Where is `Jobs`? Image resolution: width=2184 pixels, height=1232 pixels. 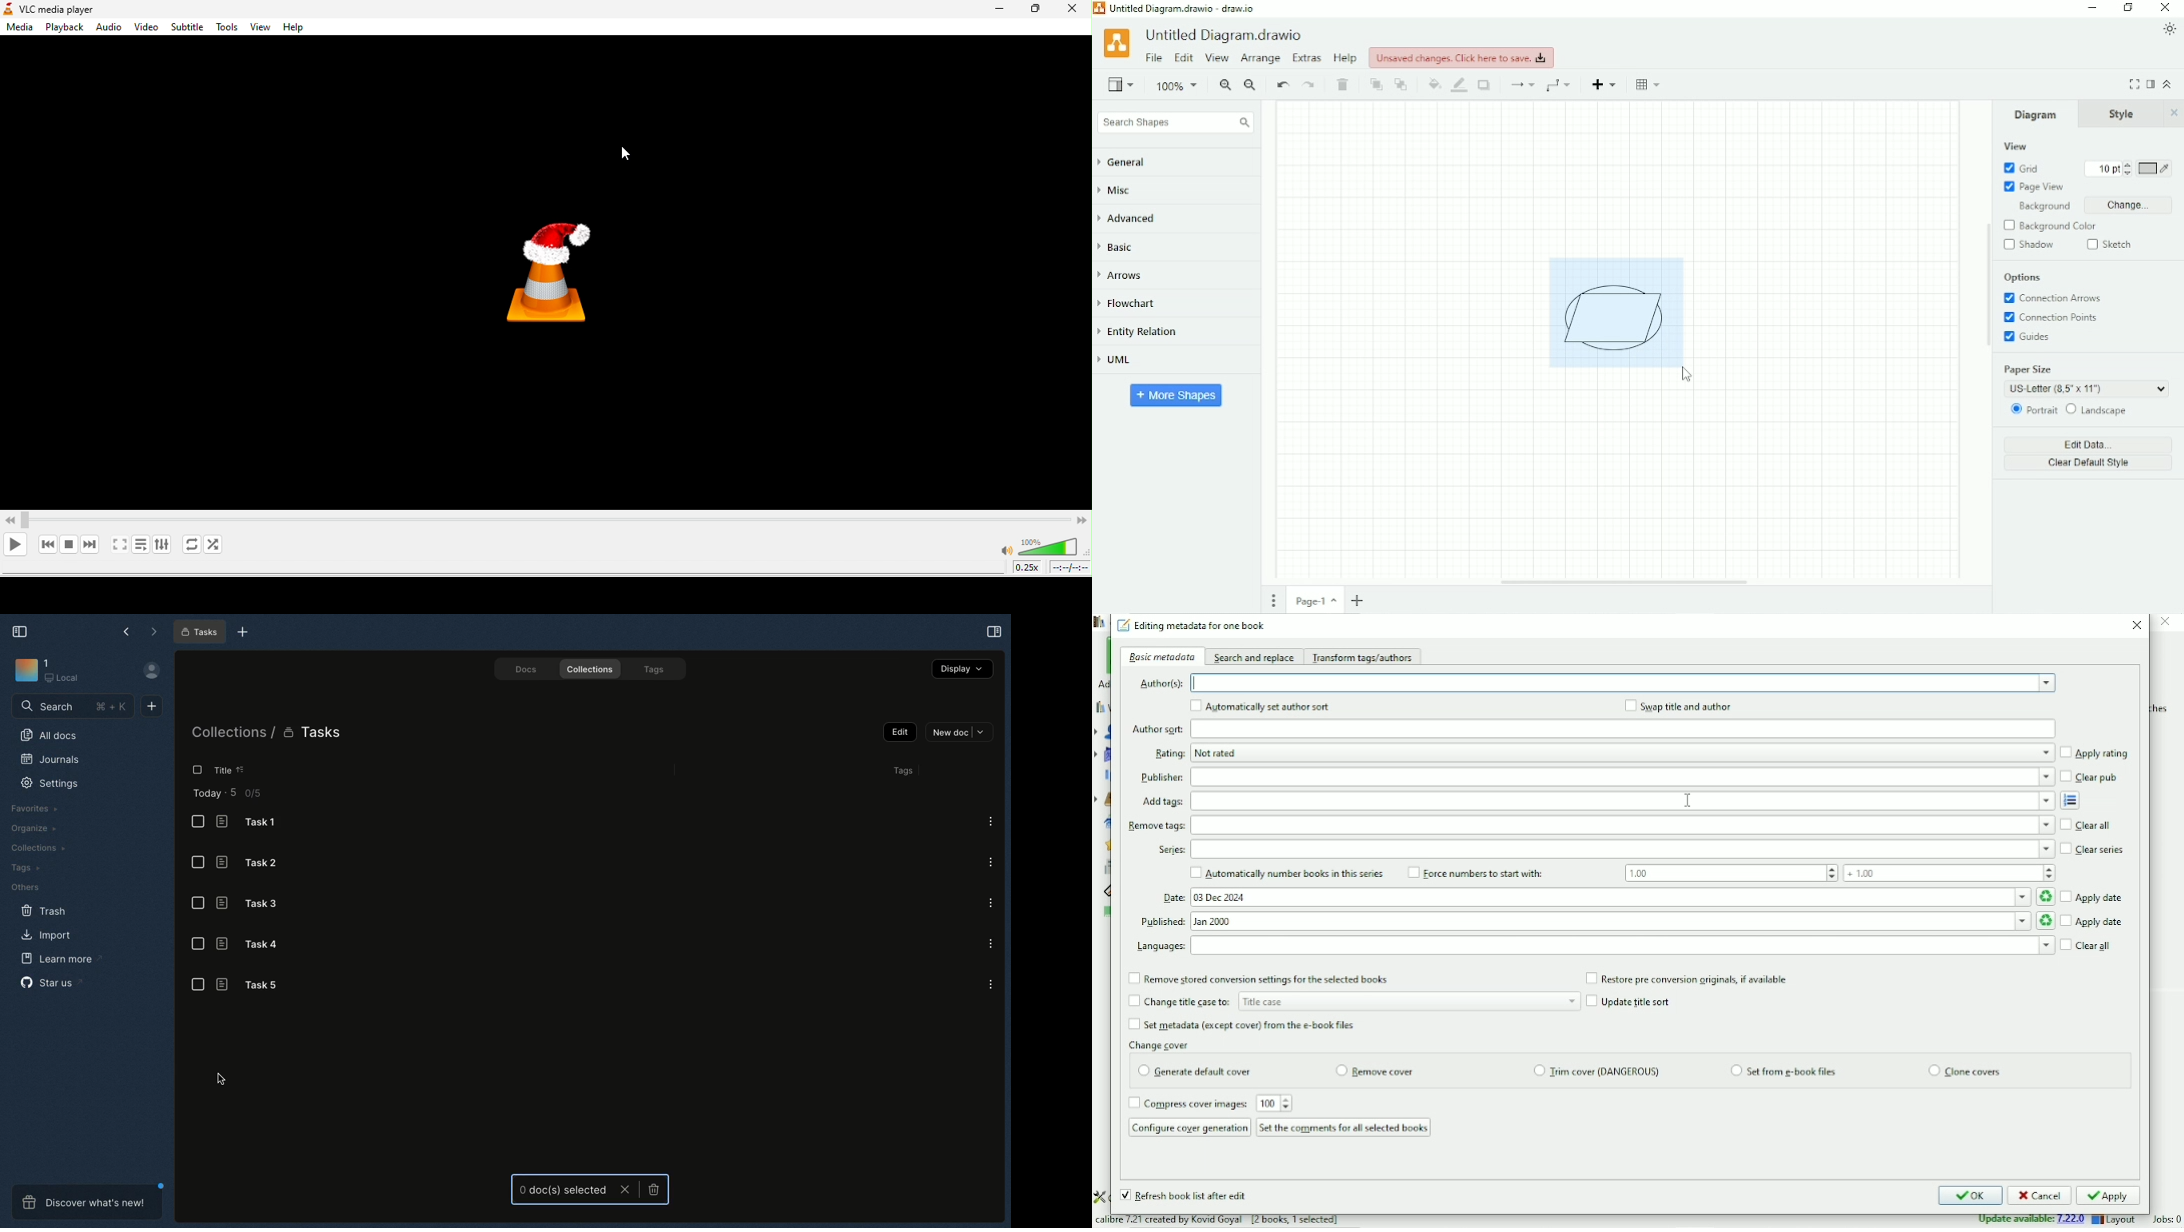 Jobs is located at coordinates (2164, 1219).